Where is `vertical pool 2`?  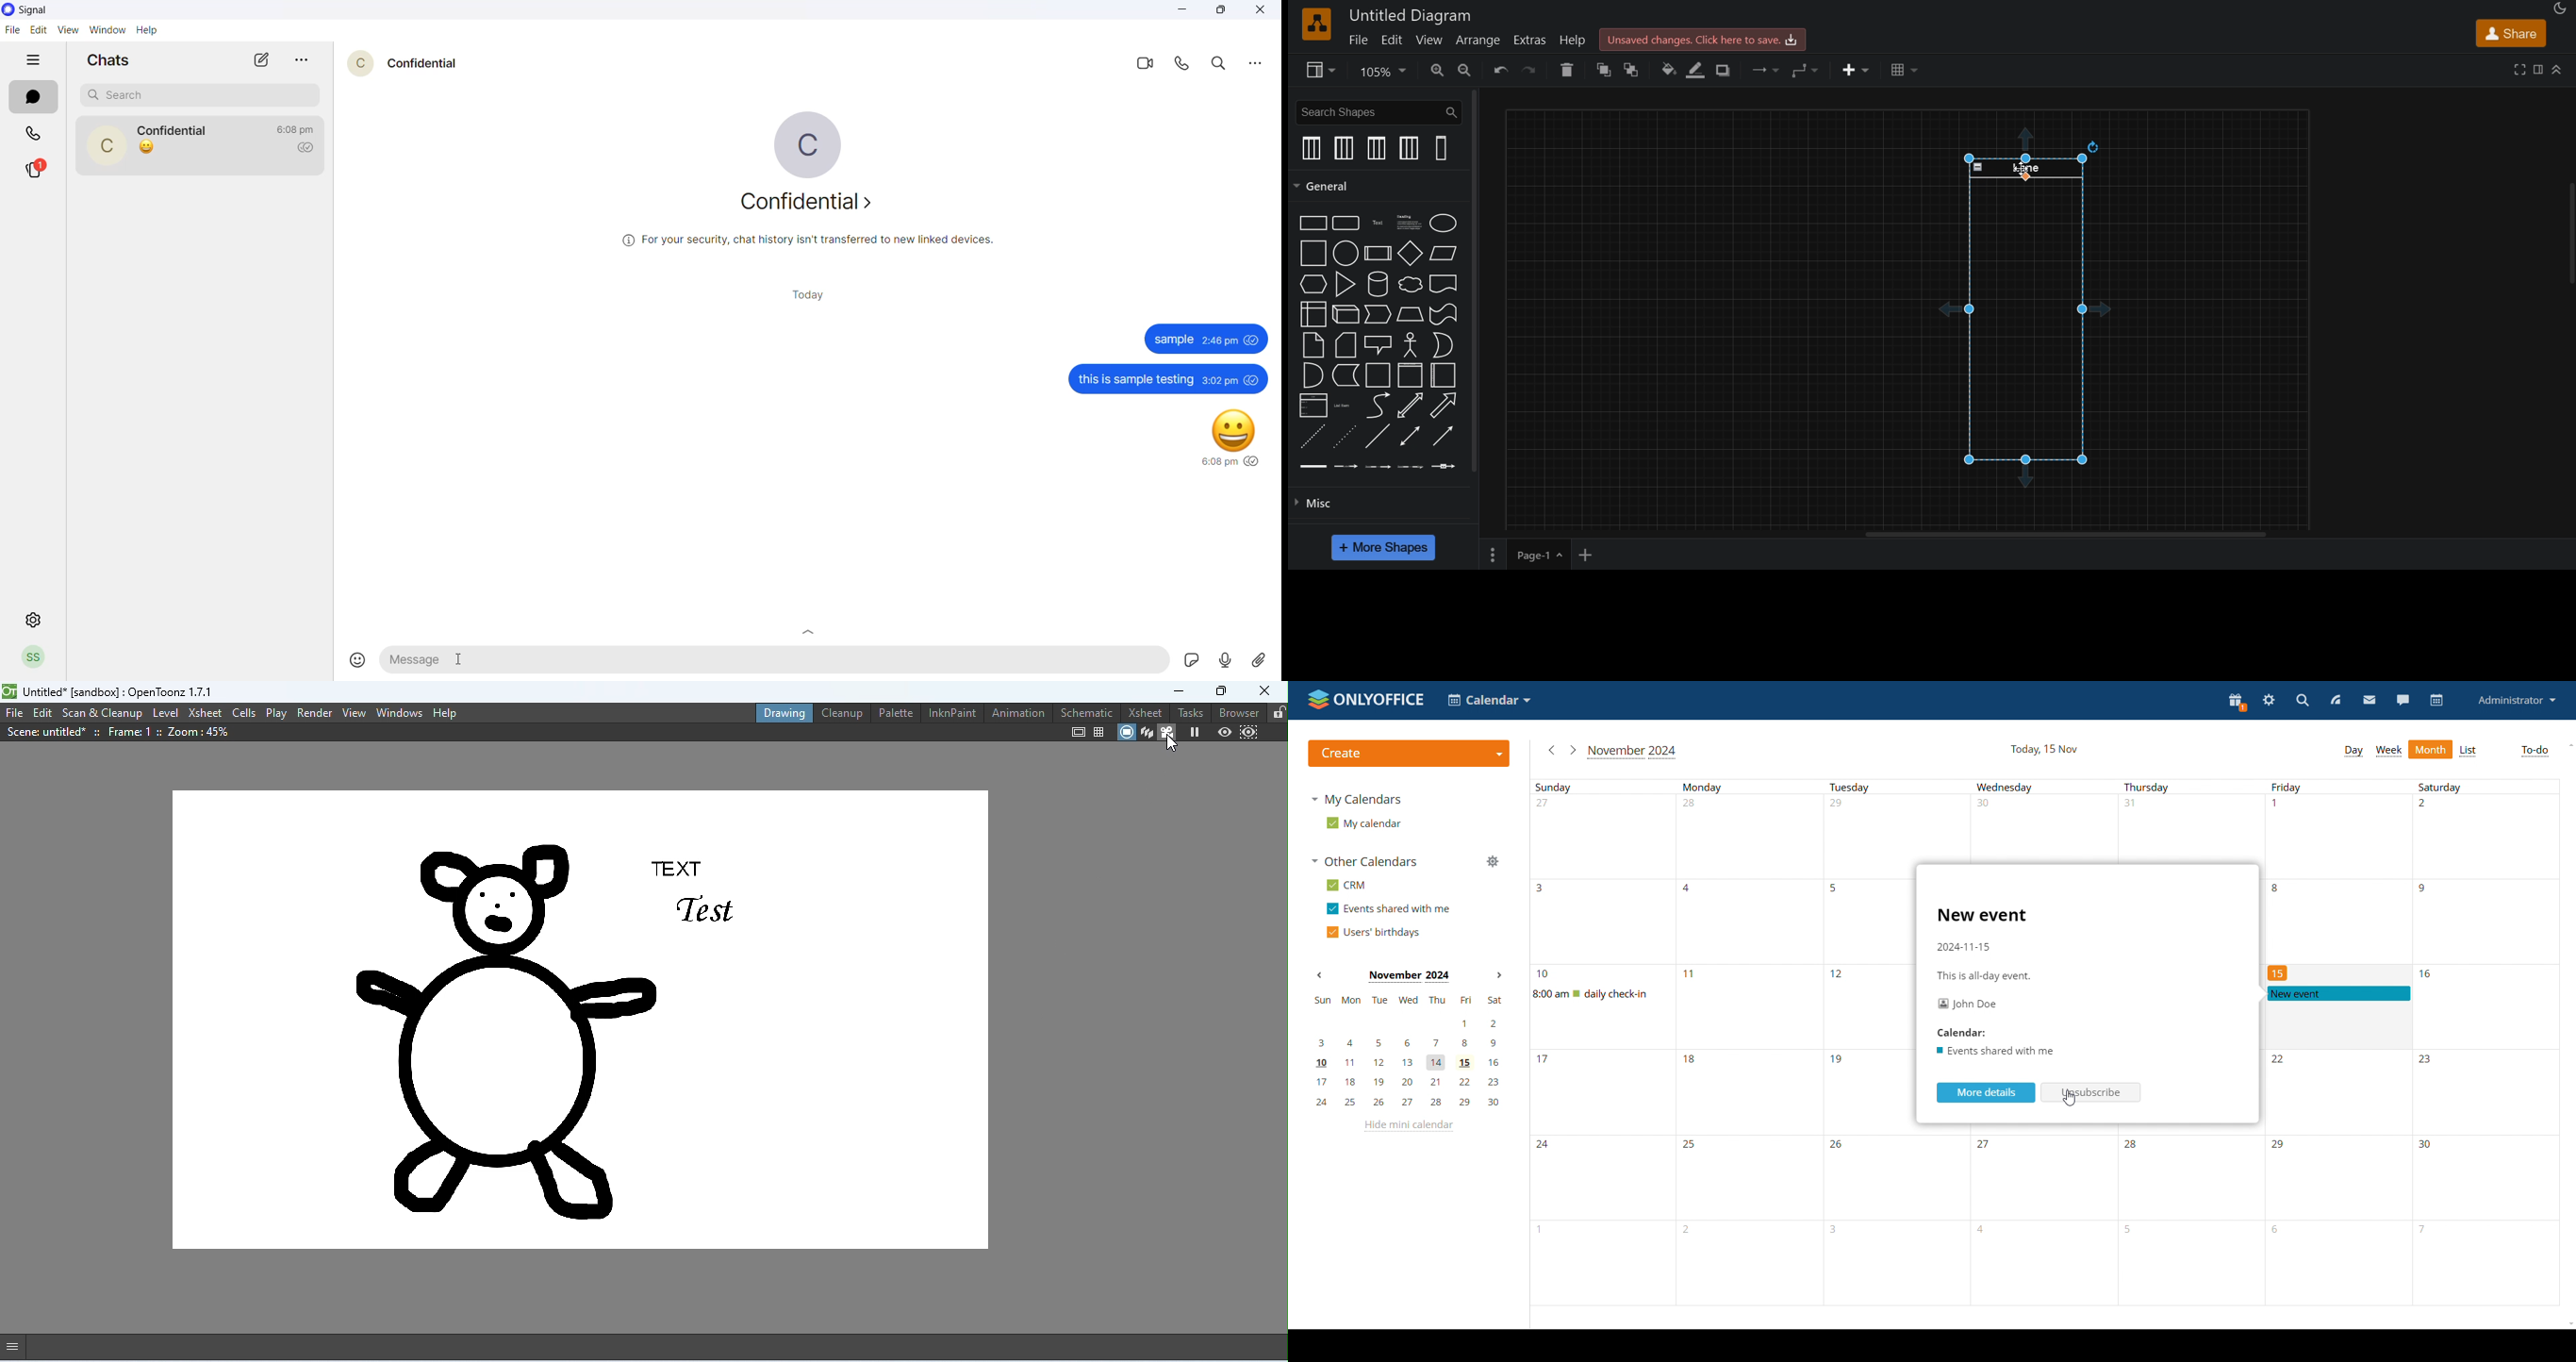
vertical pool 2 is located at coordinates (1407, 149).